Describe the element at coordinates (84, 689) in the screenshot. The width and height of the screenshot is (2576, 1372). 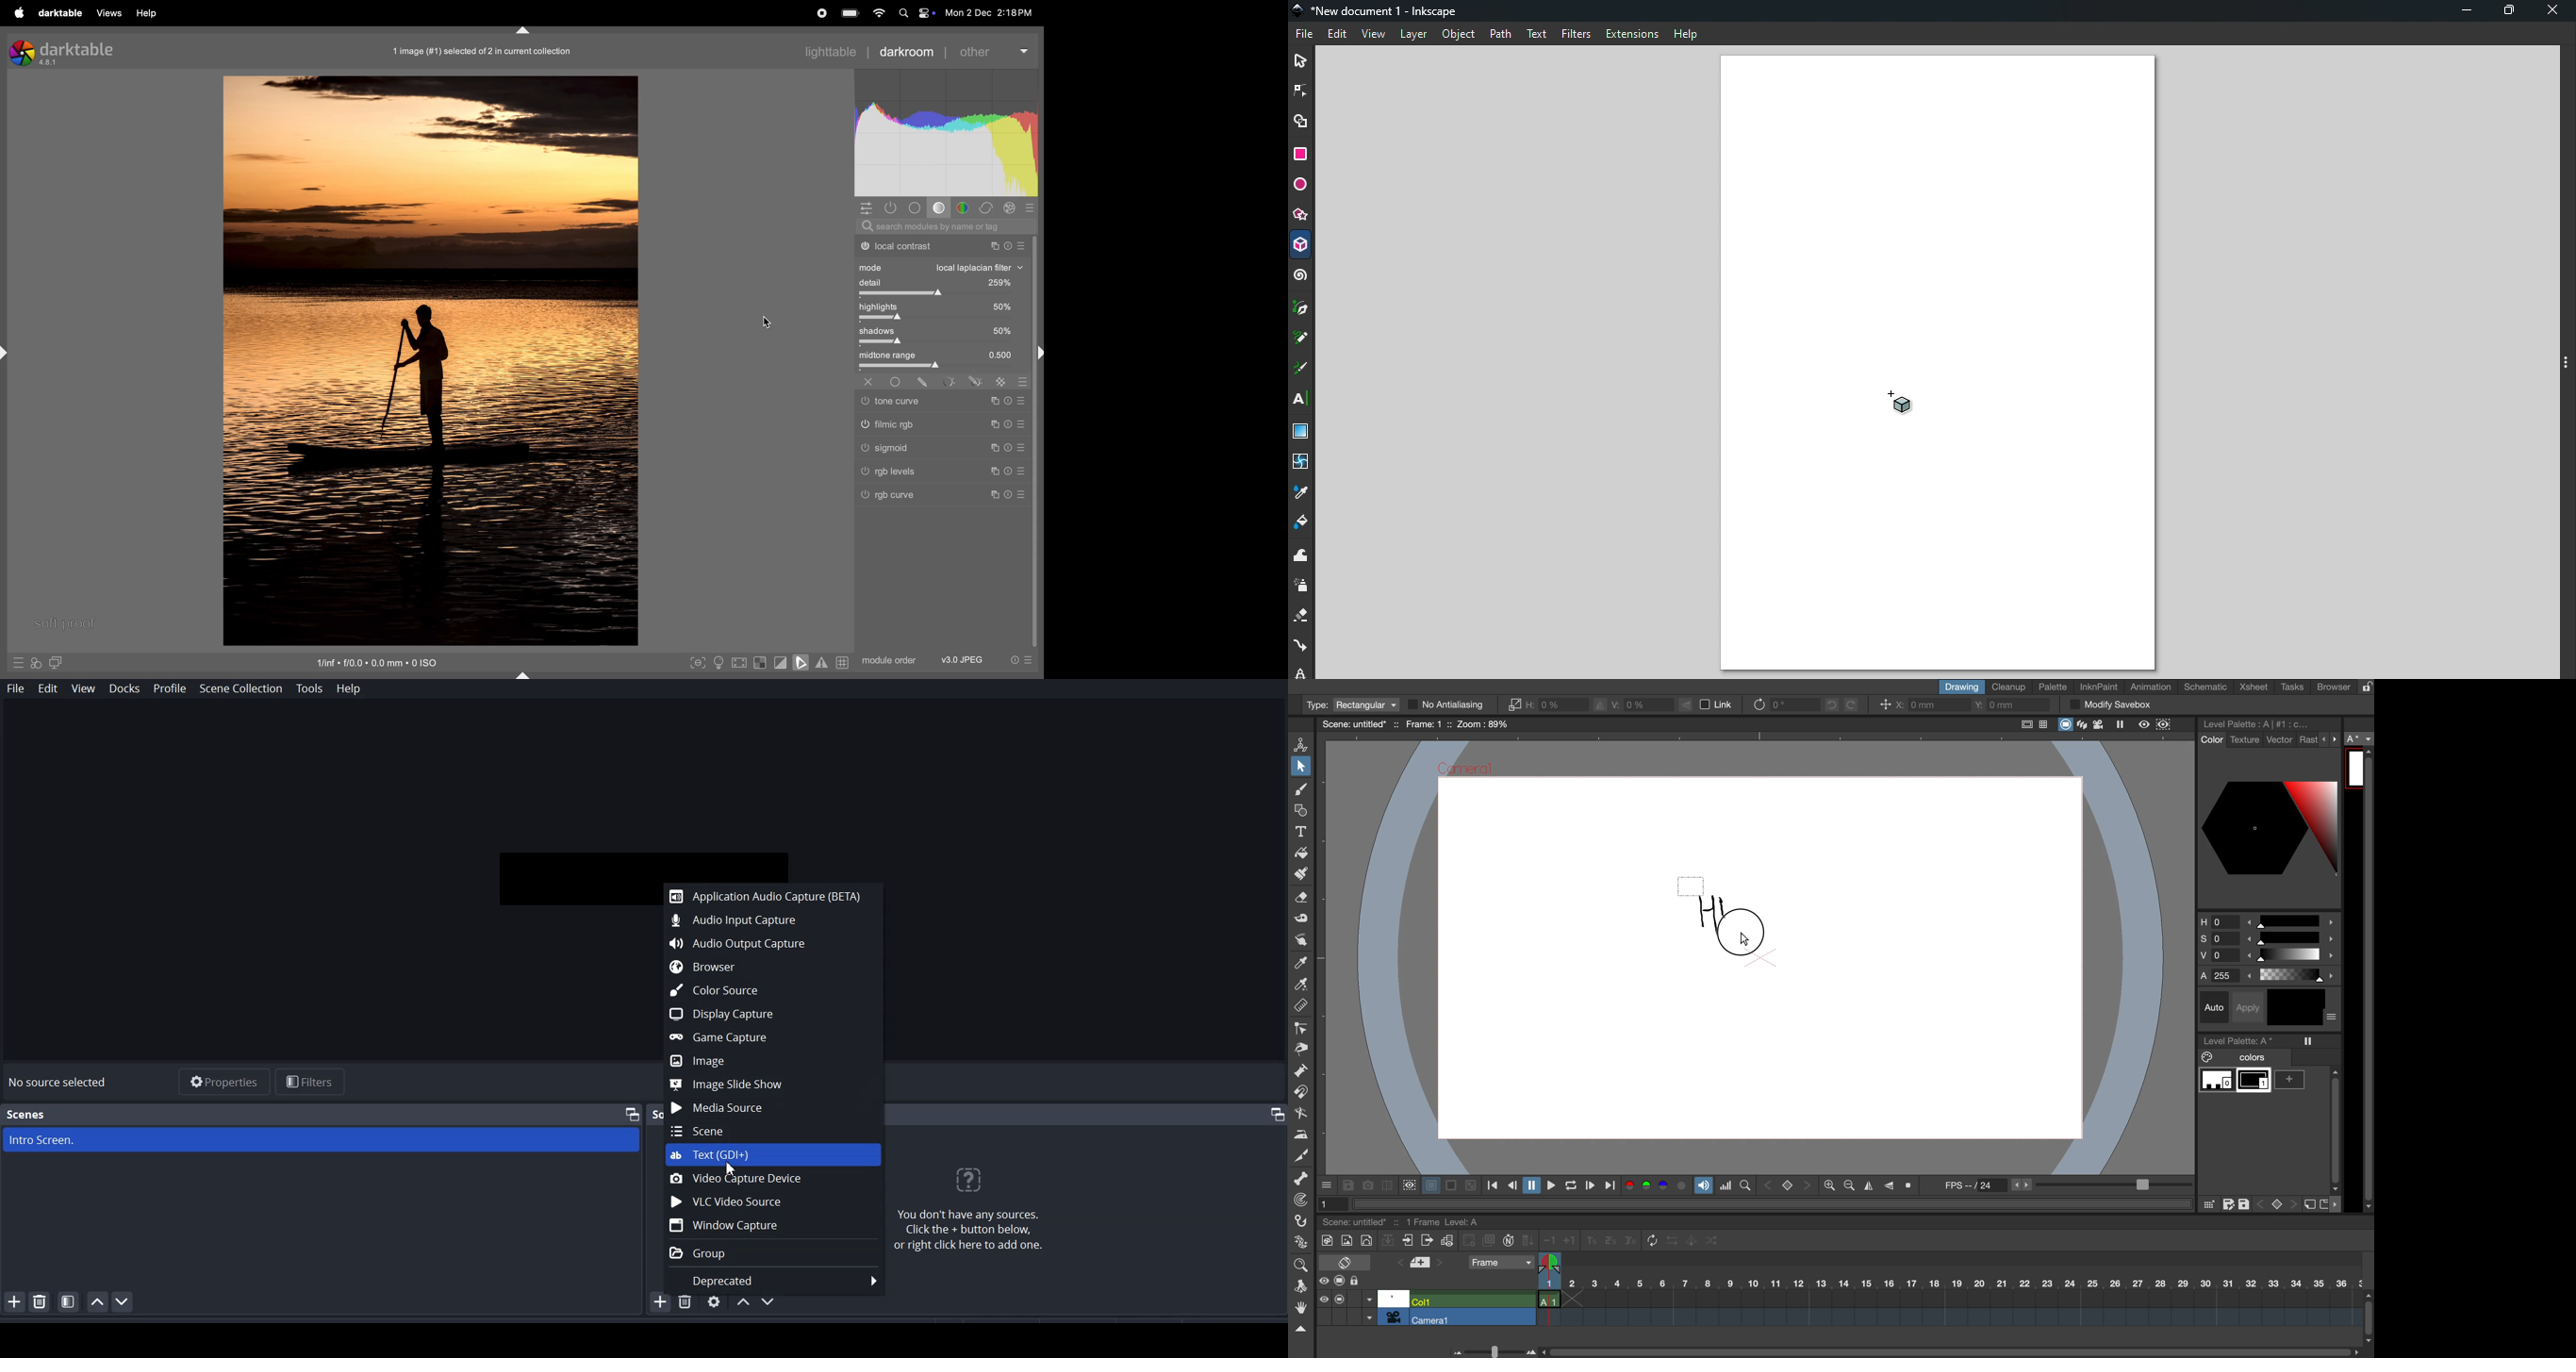
I see `View` at that location.